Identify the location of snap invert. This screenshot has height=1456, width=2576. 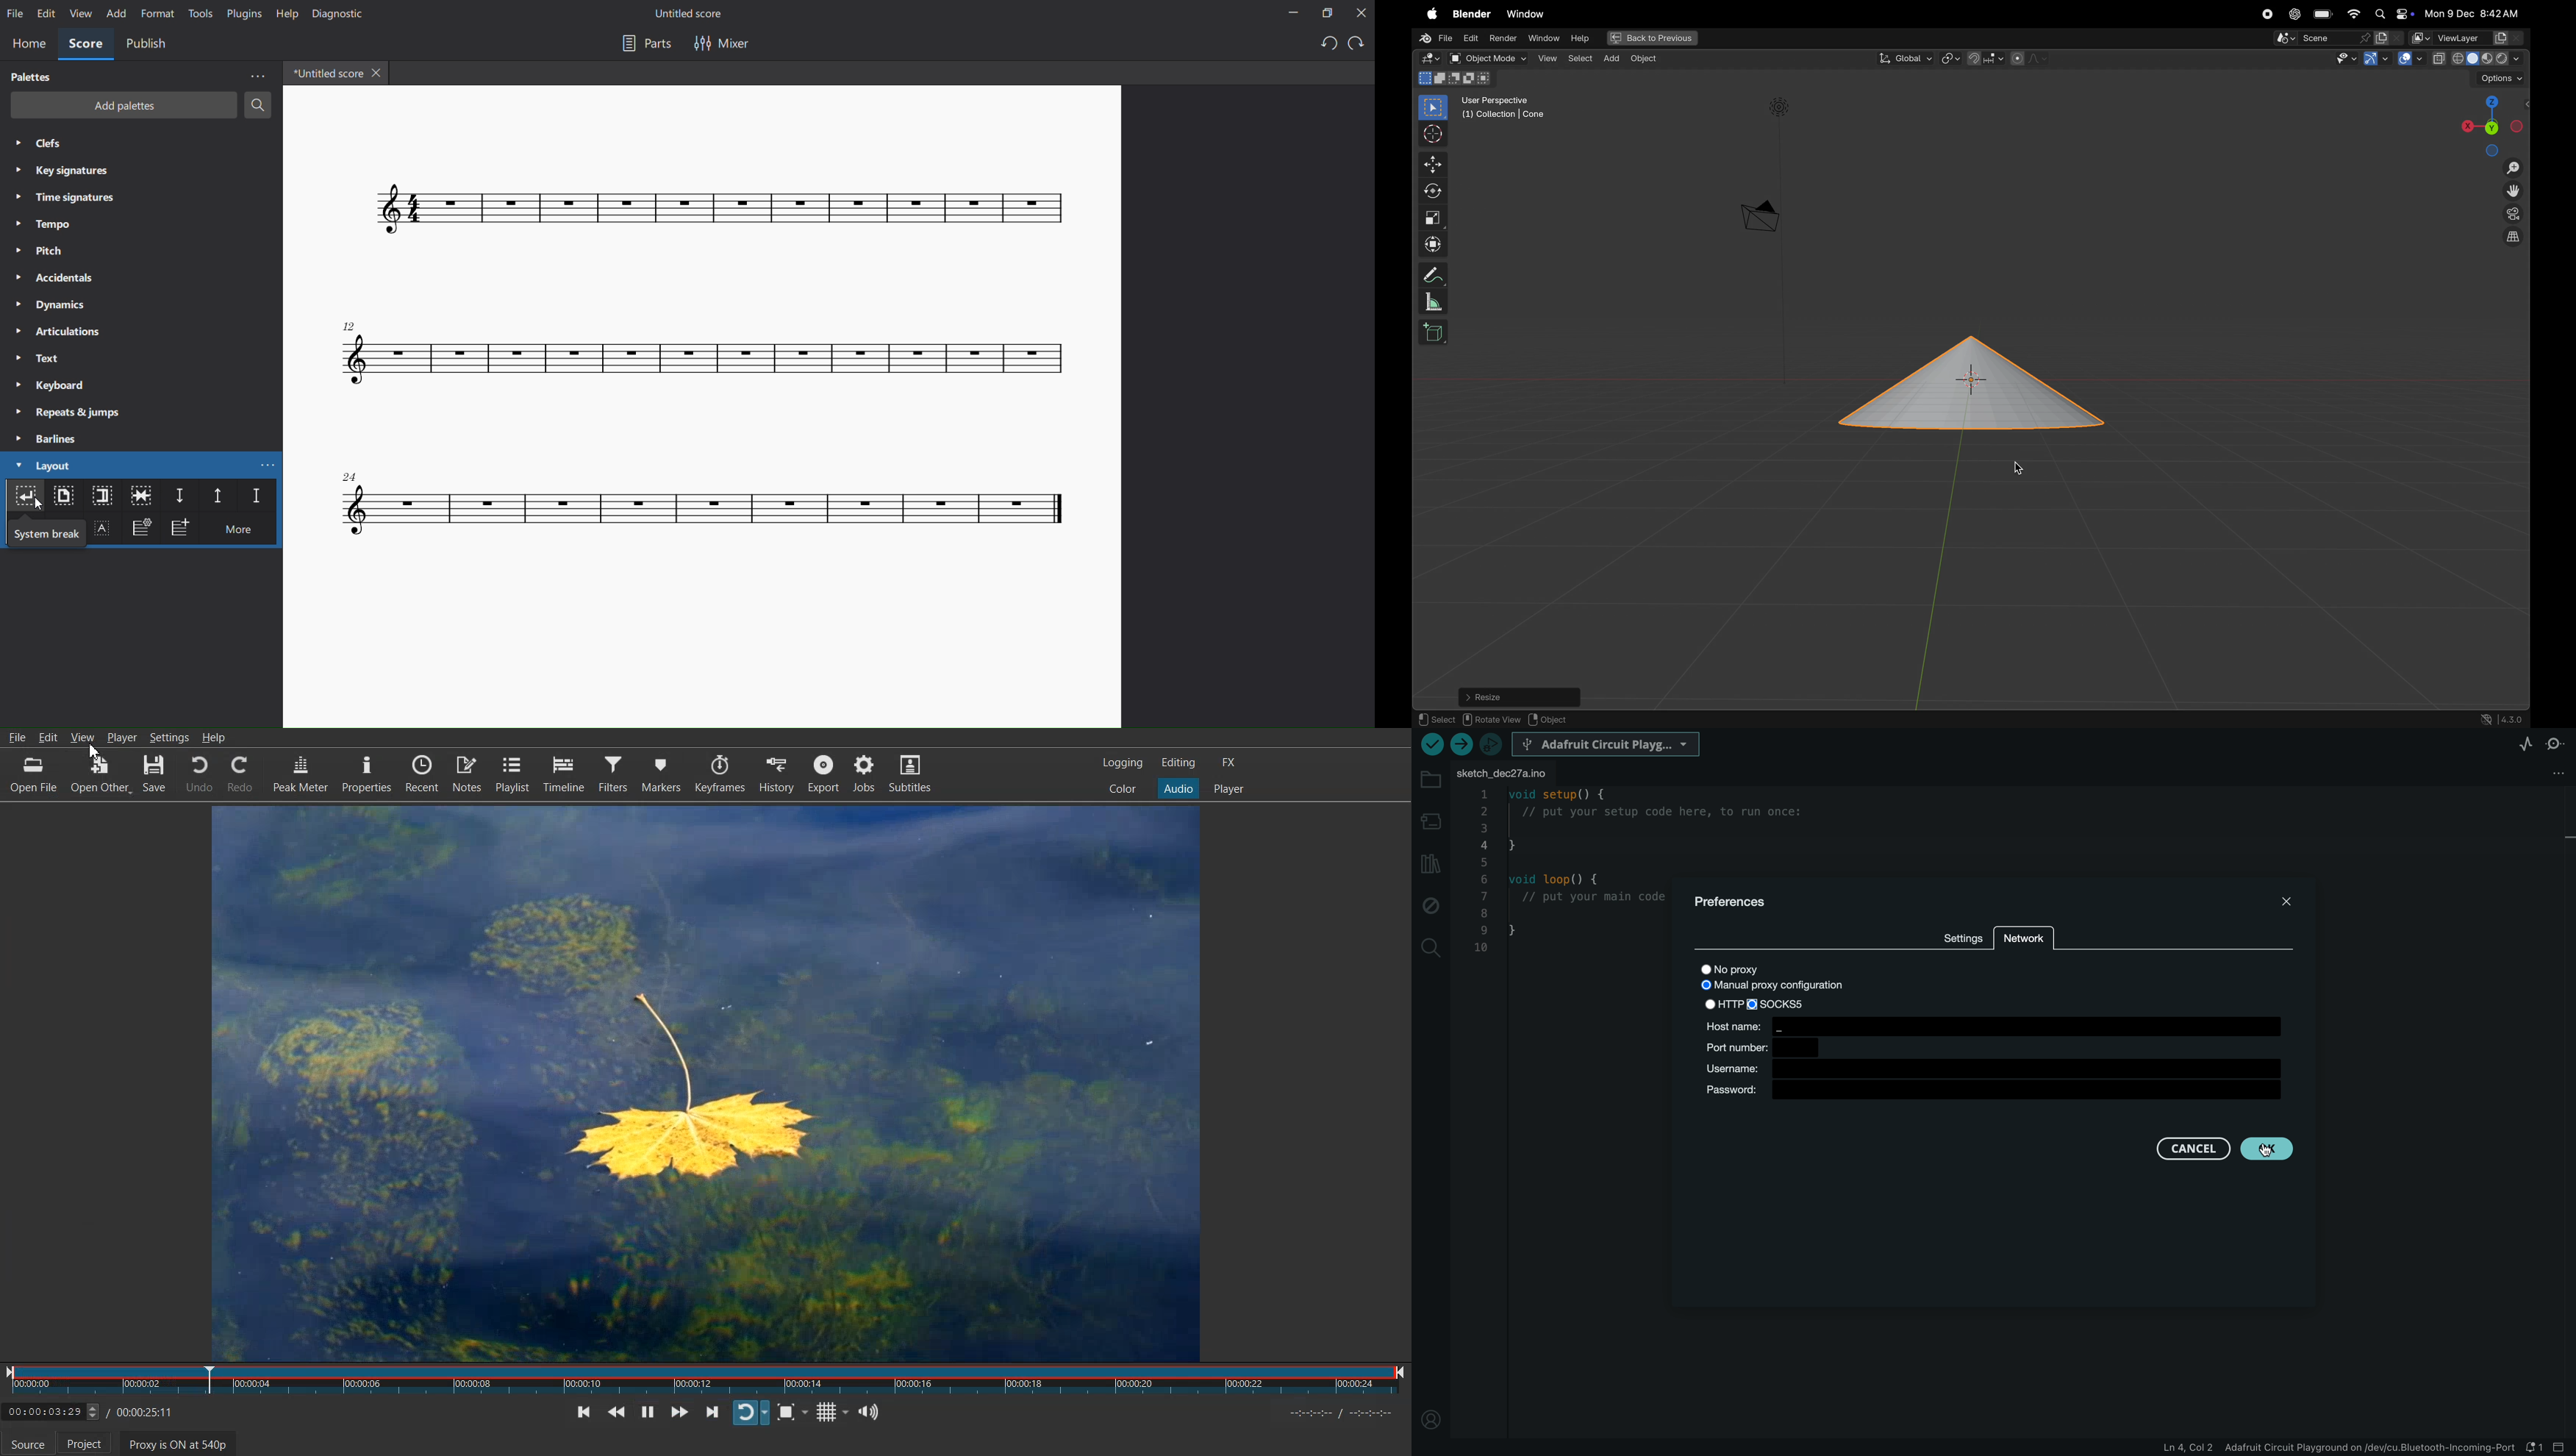
(1872, 718).